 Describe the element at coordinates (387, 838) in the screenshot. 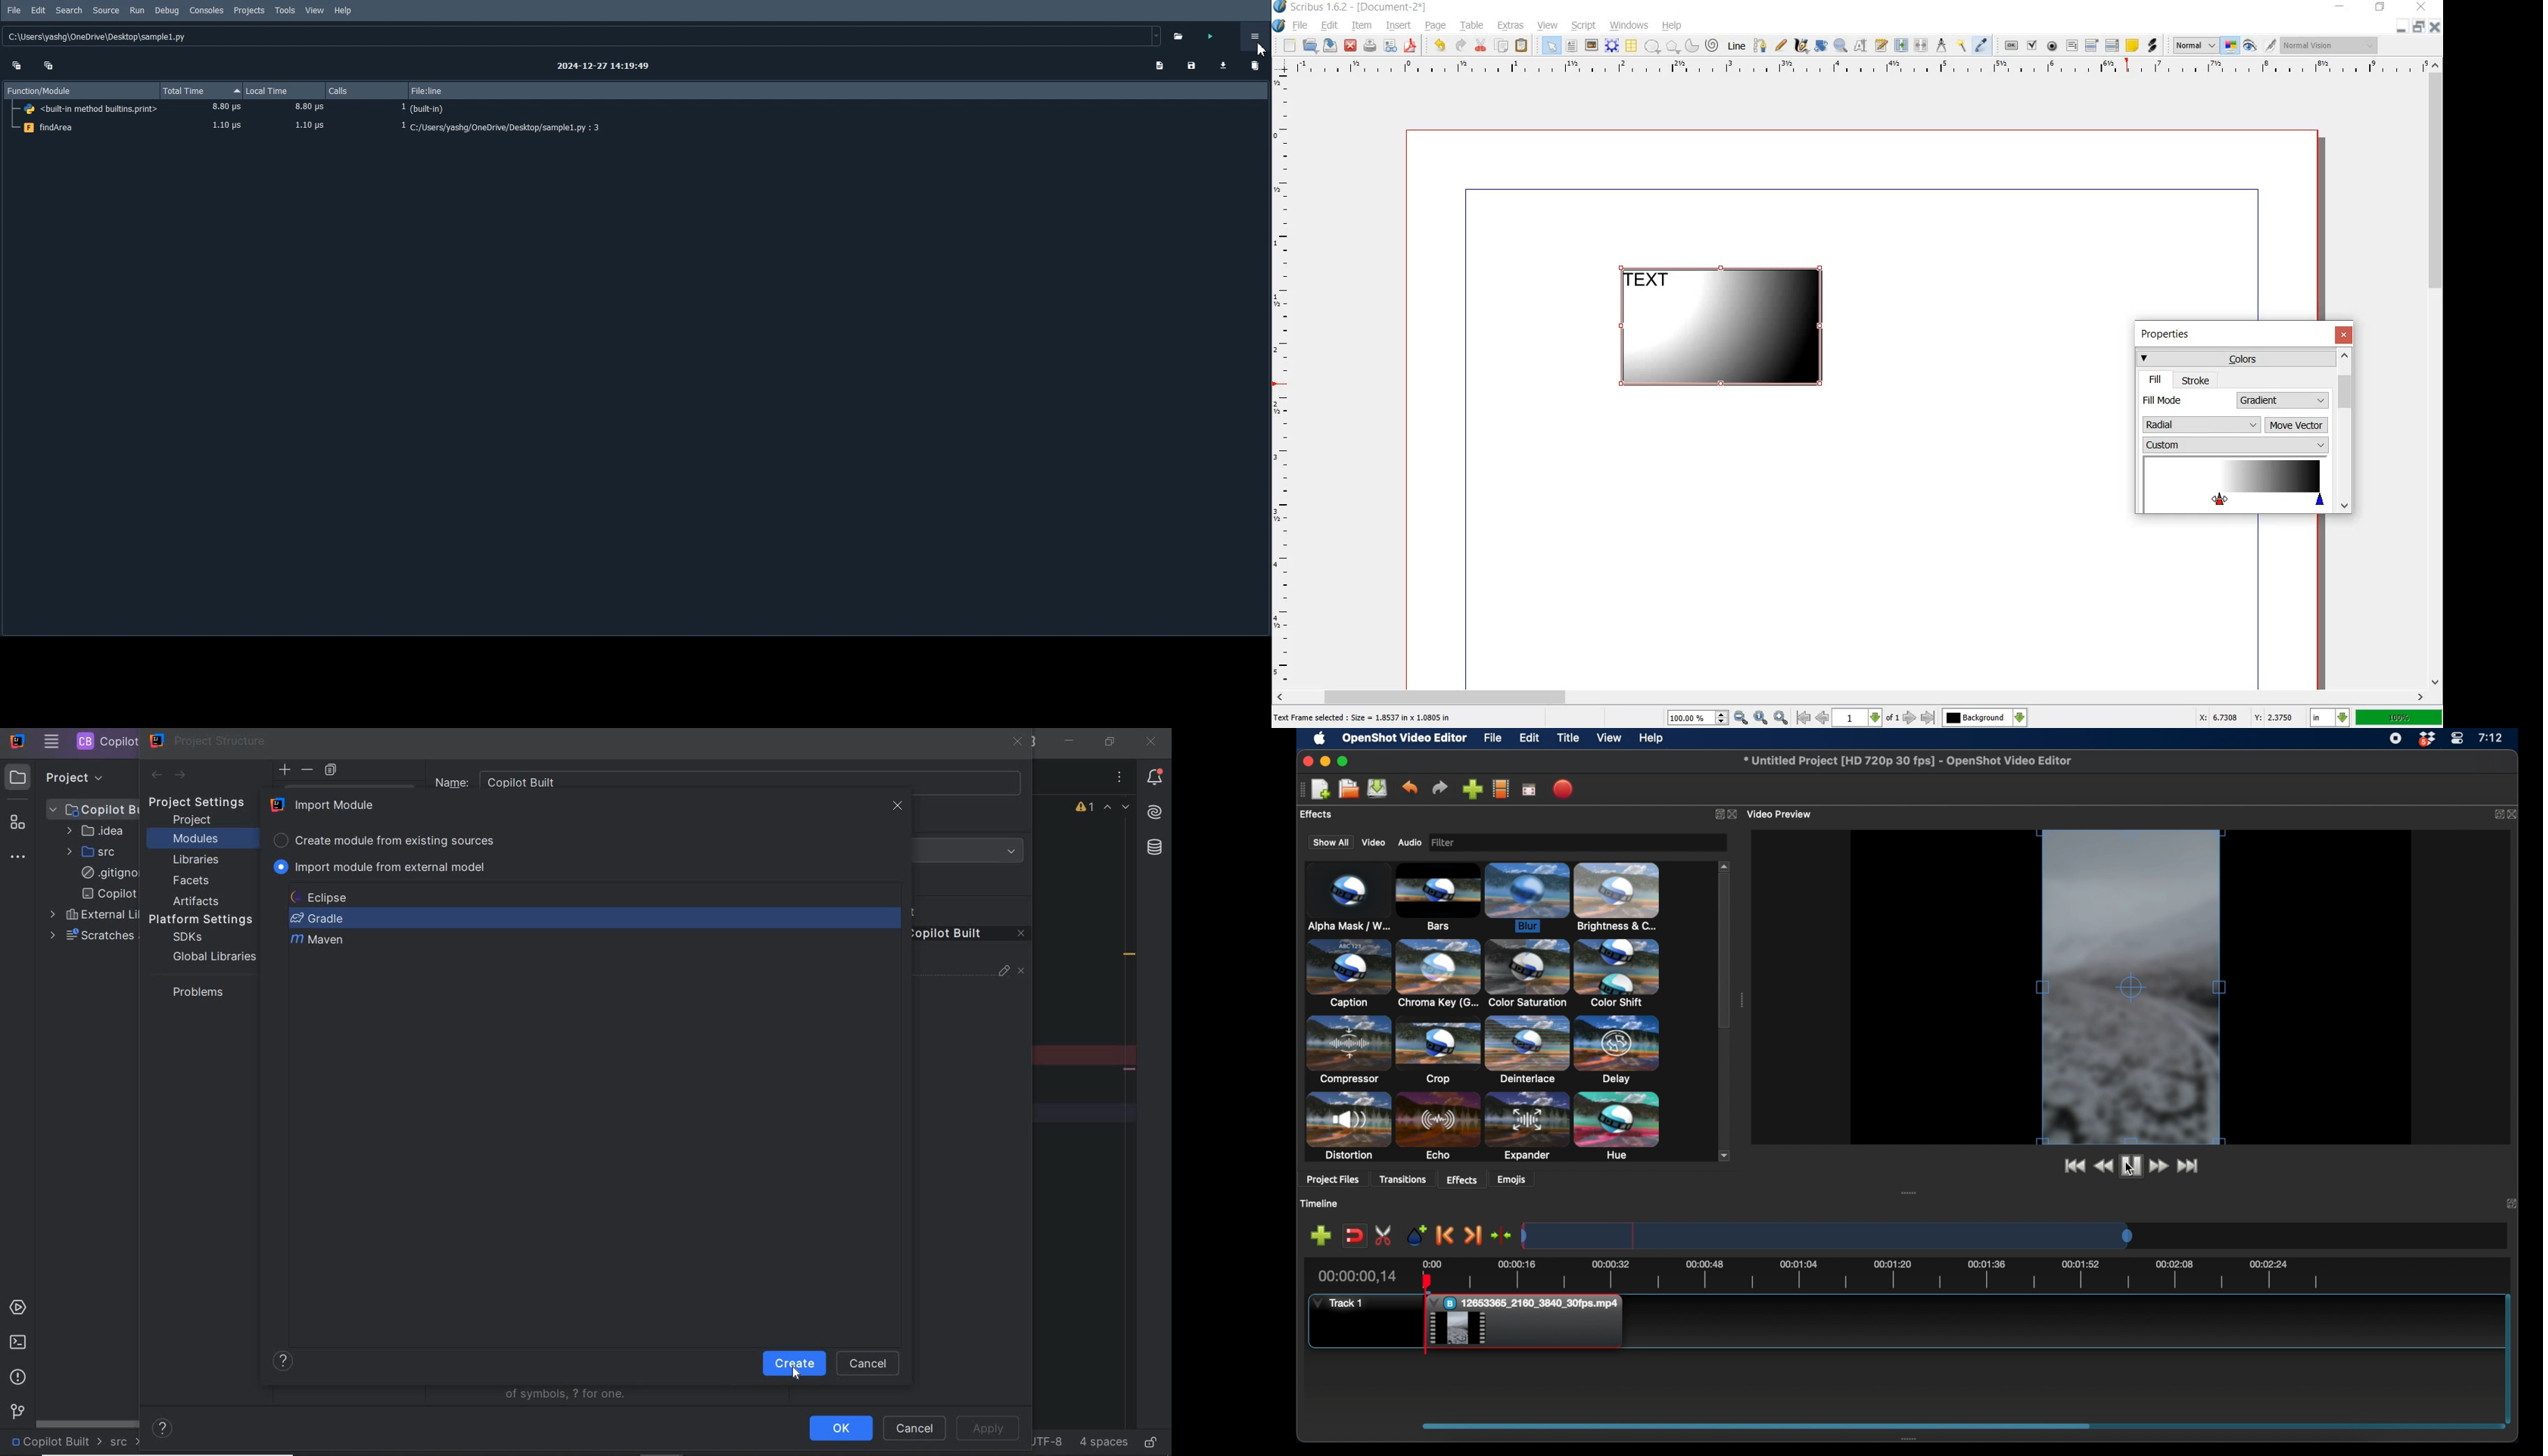

I see `CREATE MODULE FROM EXISTING SOURCES` at that location.